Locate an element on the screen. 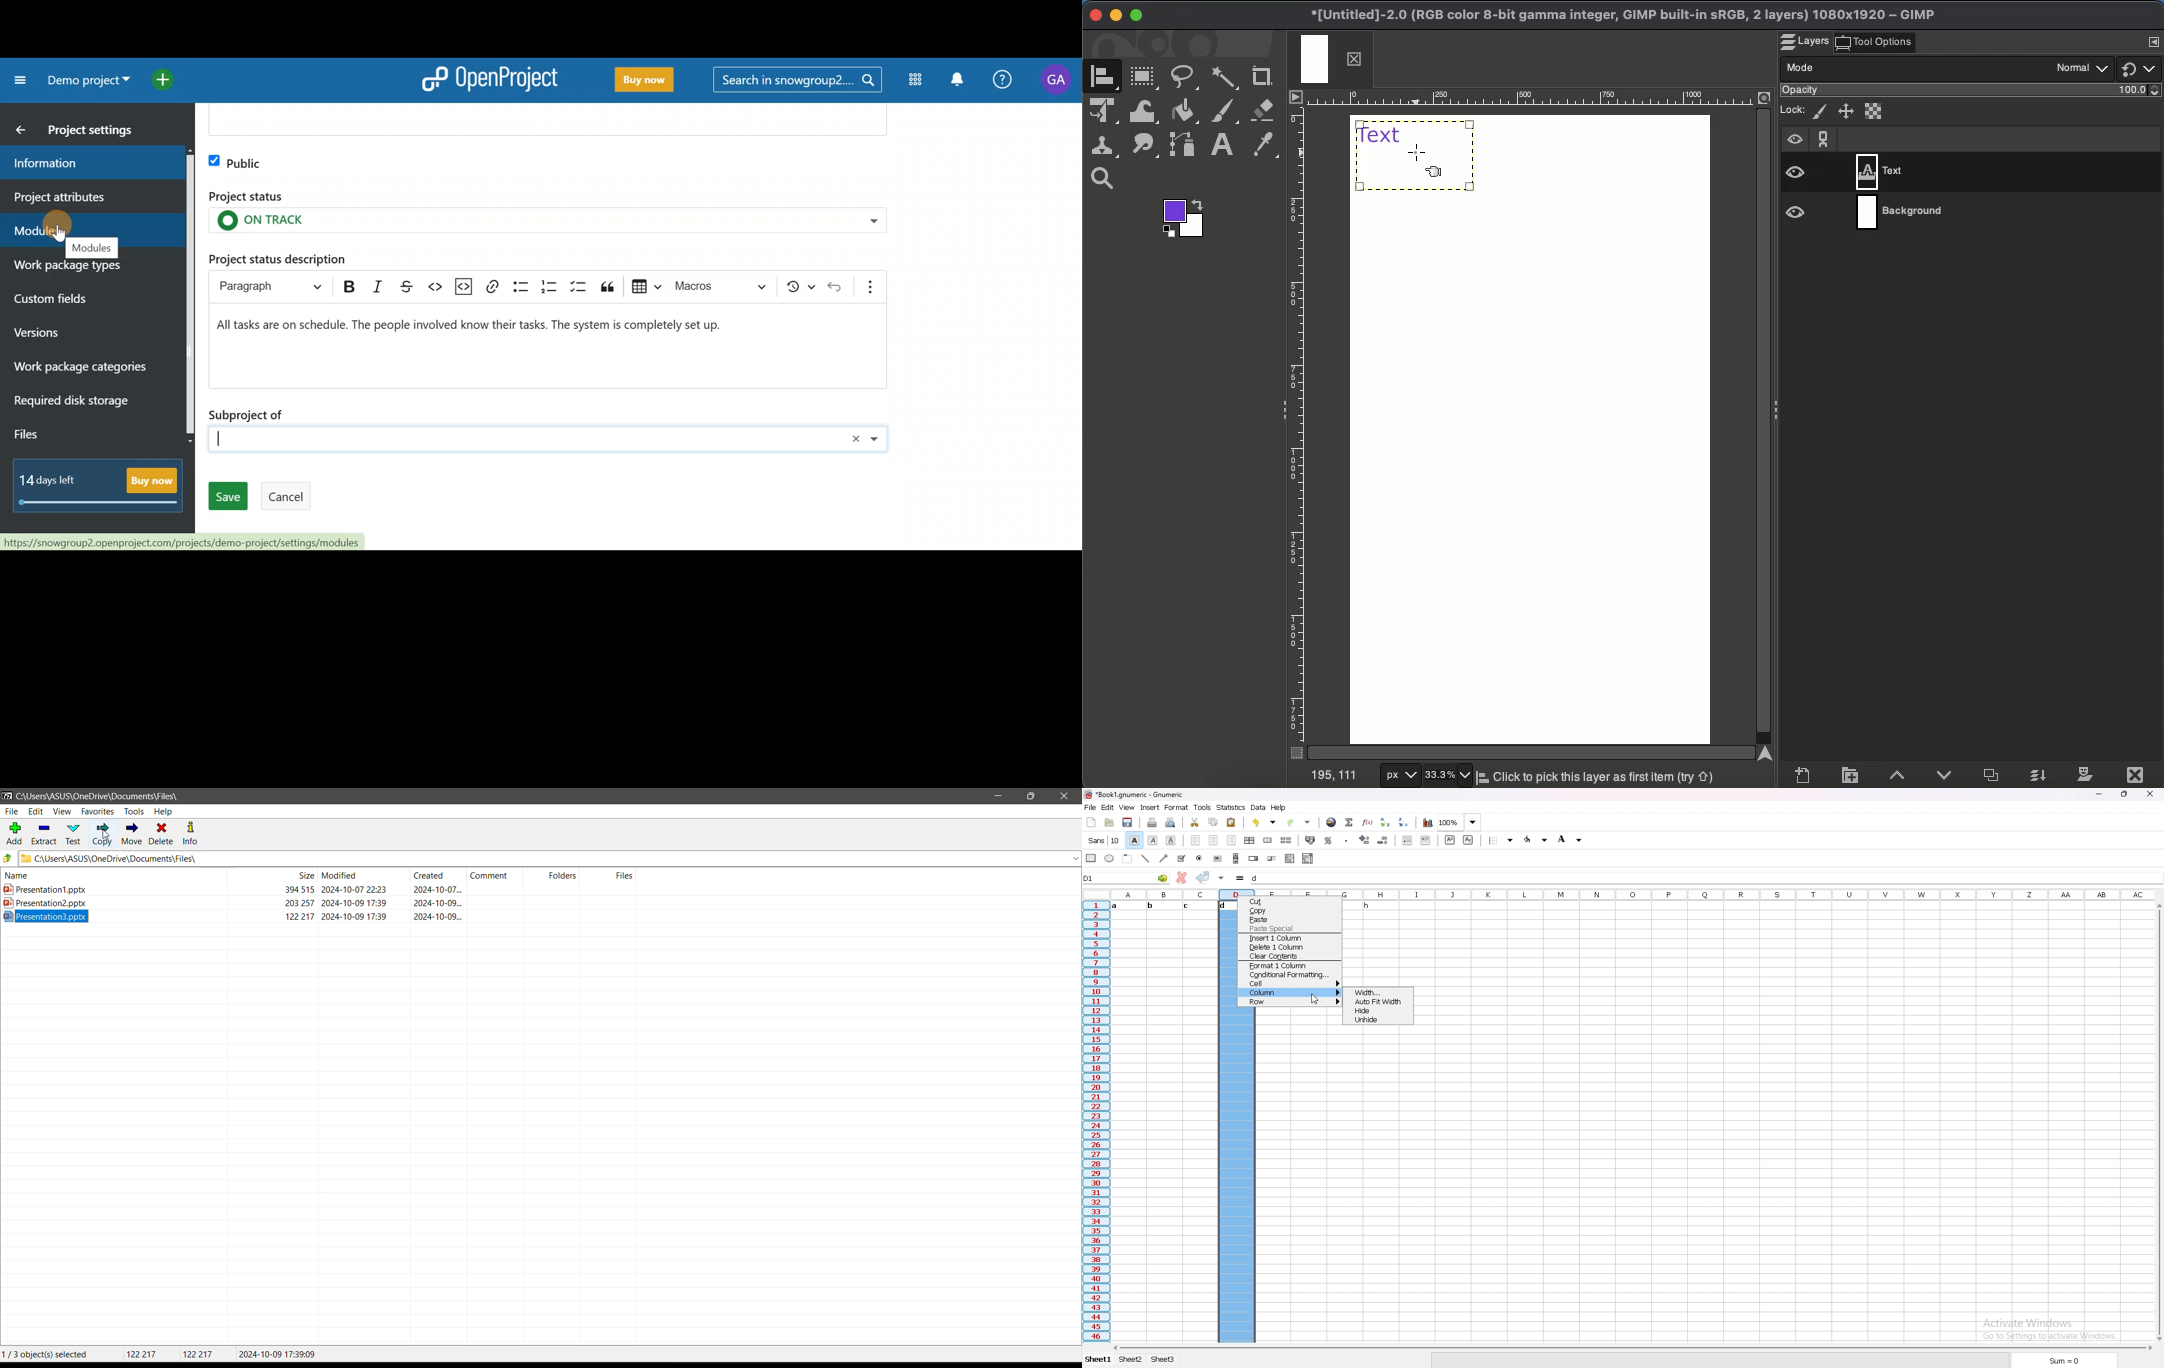 Image resolution: width=2184 pixels, height=1372 pixels. close is located at coordinates (2150, 794).